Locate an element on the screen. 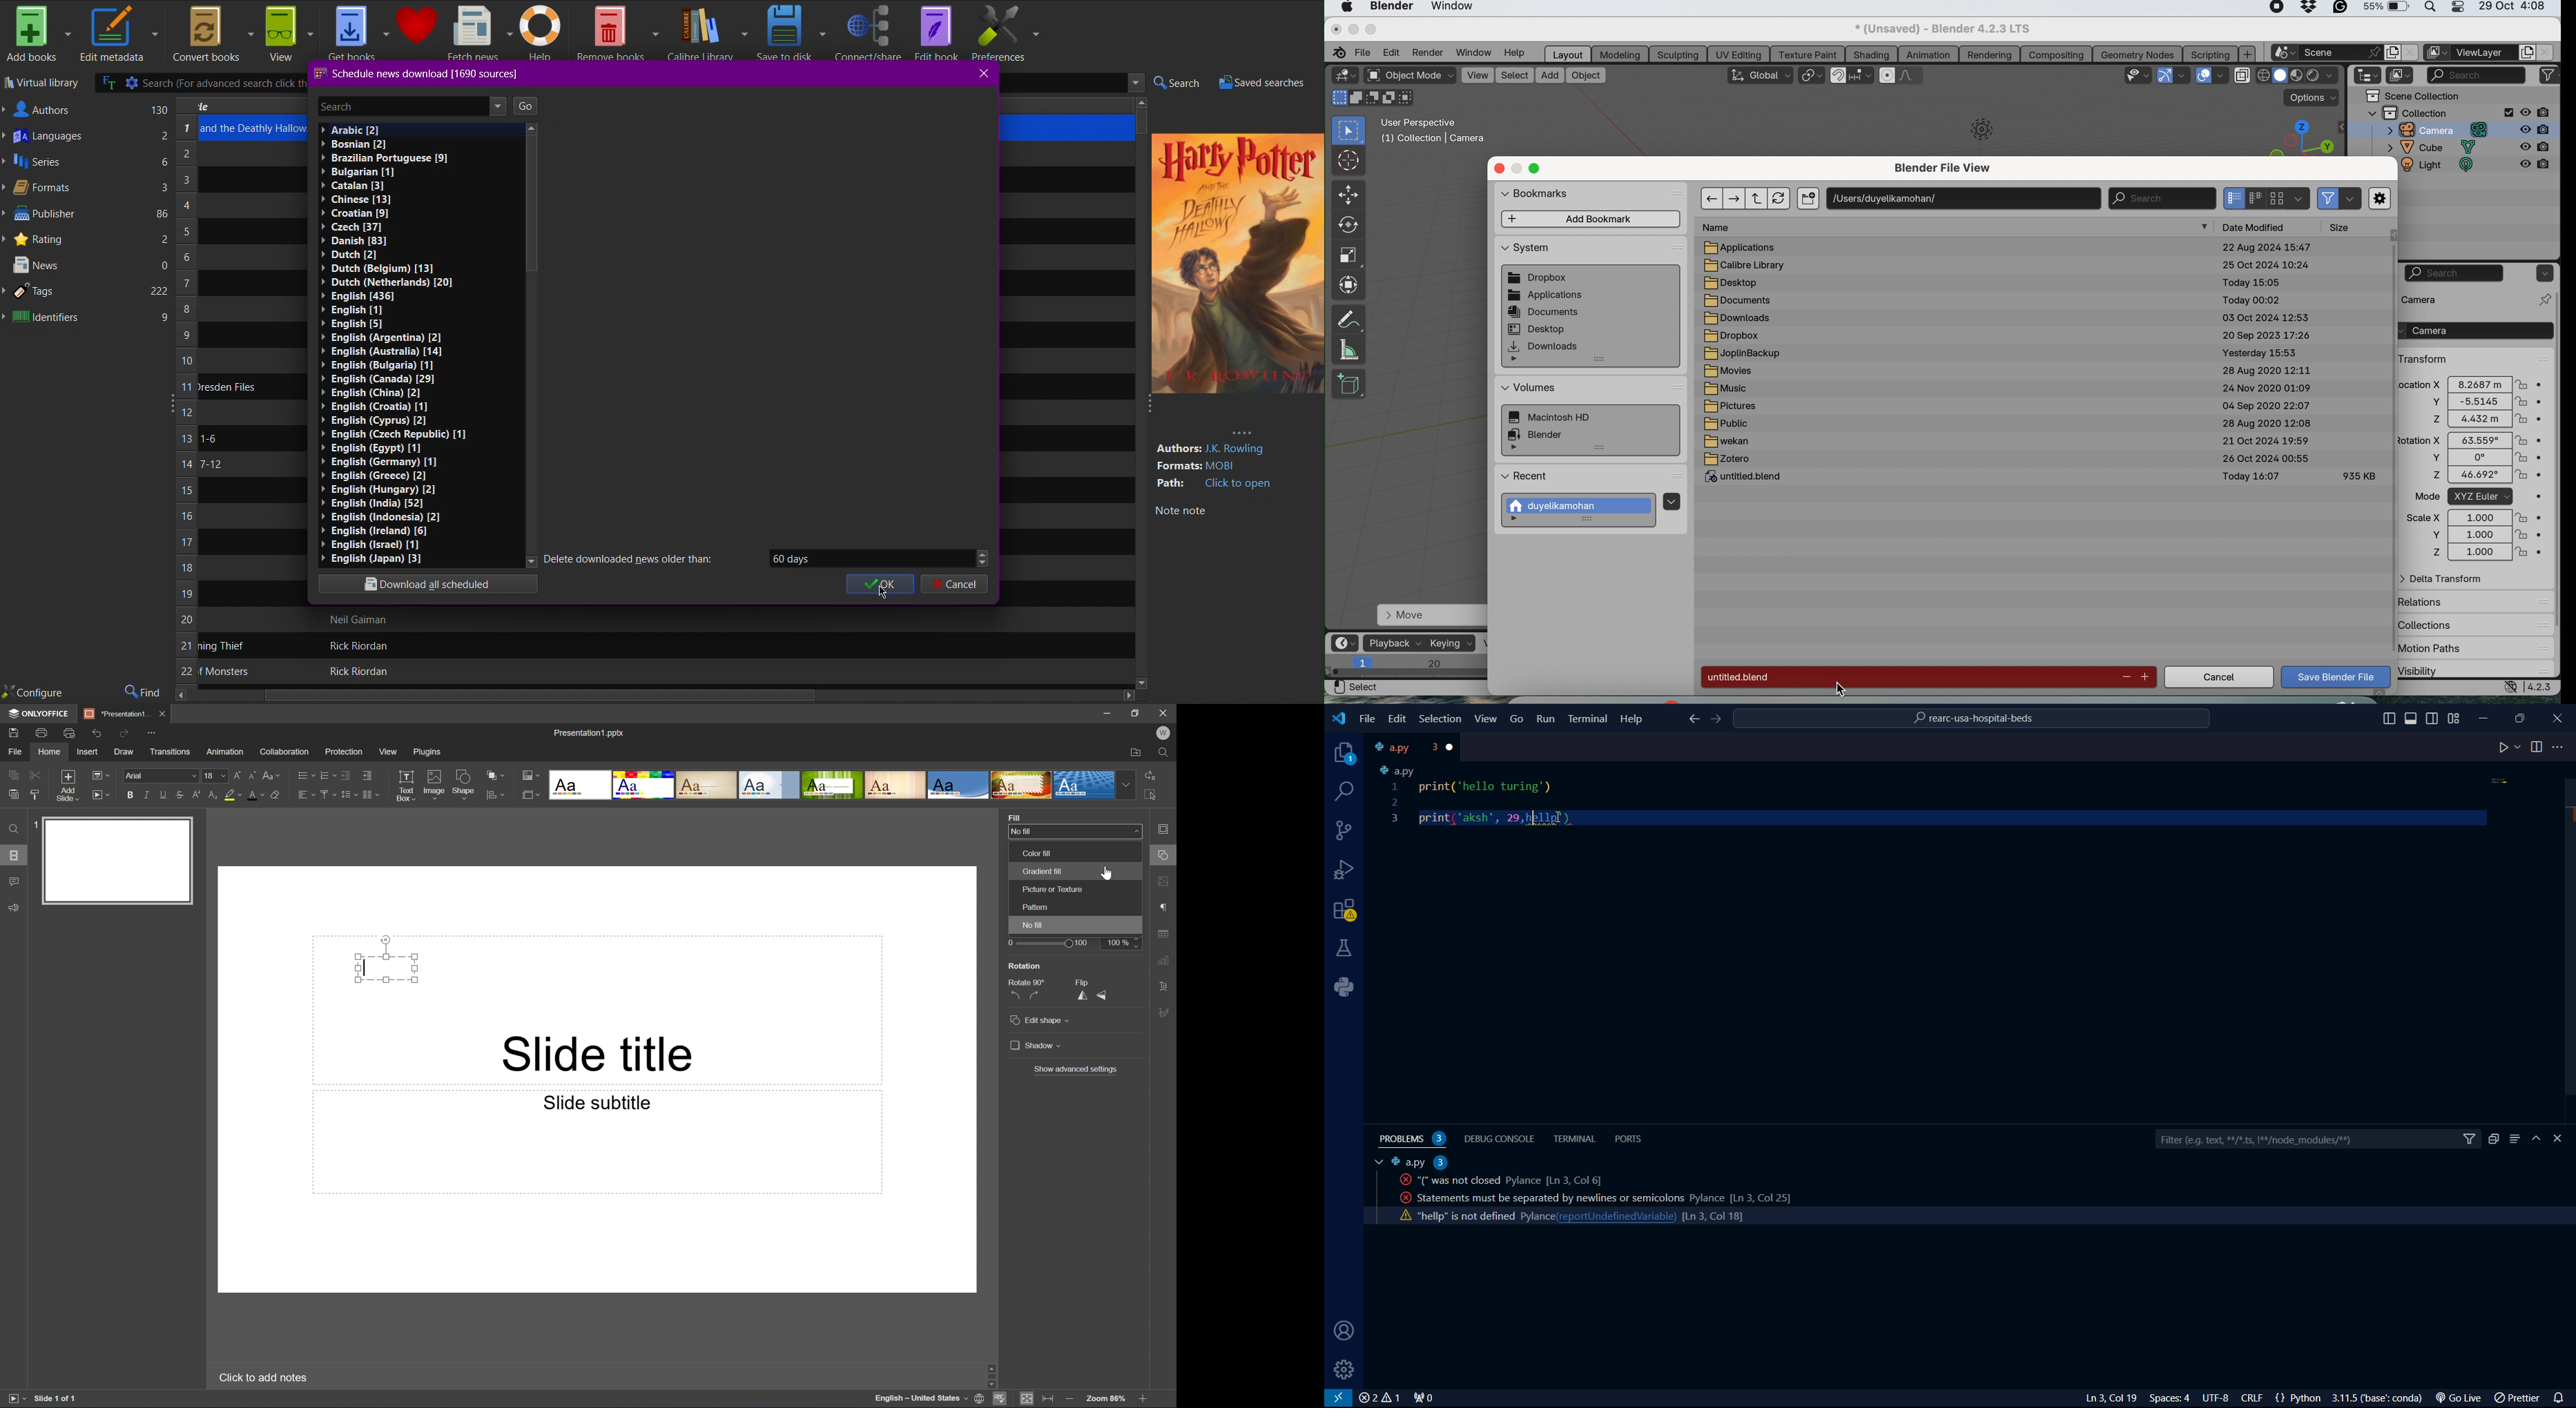 The height and width of the screenshot is (1428, 2576). filters is located at coordinates (2549, 76).